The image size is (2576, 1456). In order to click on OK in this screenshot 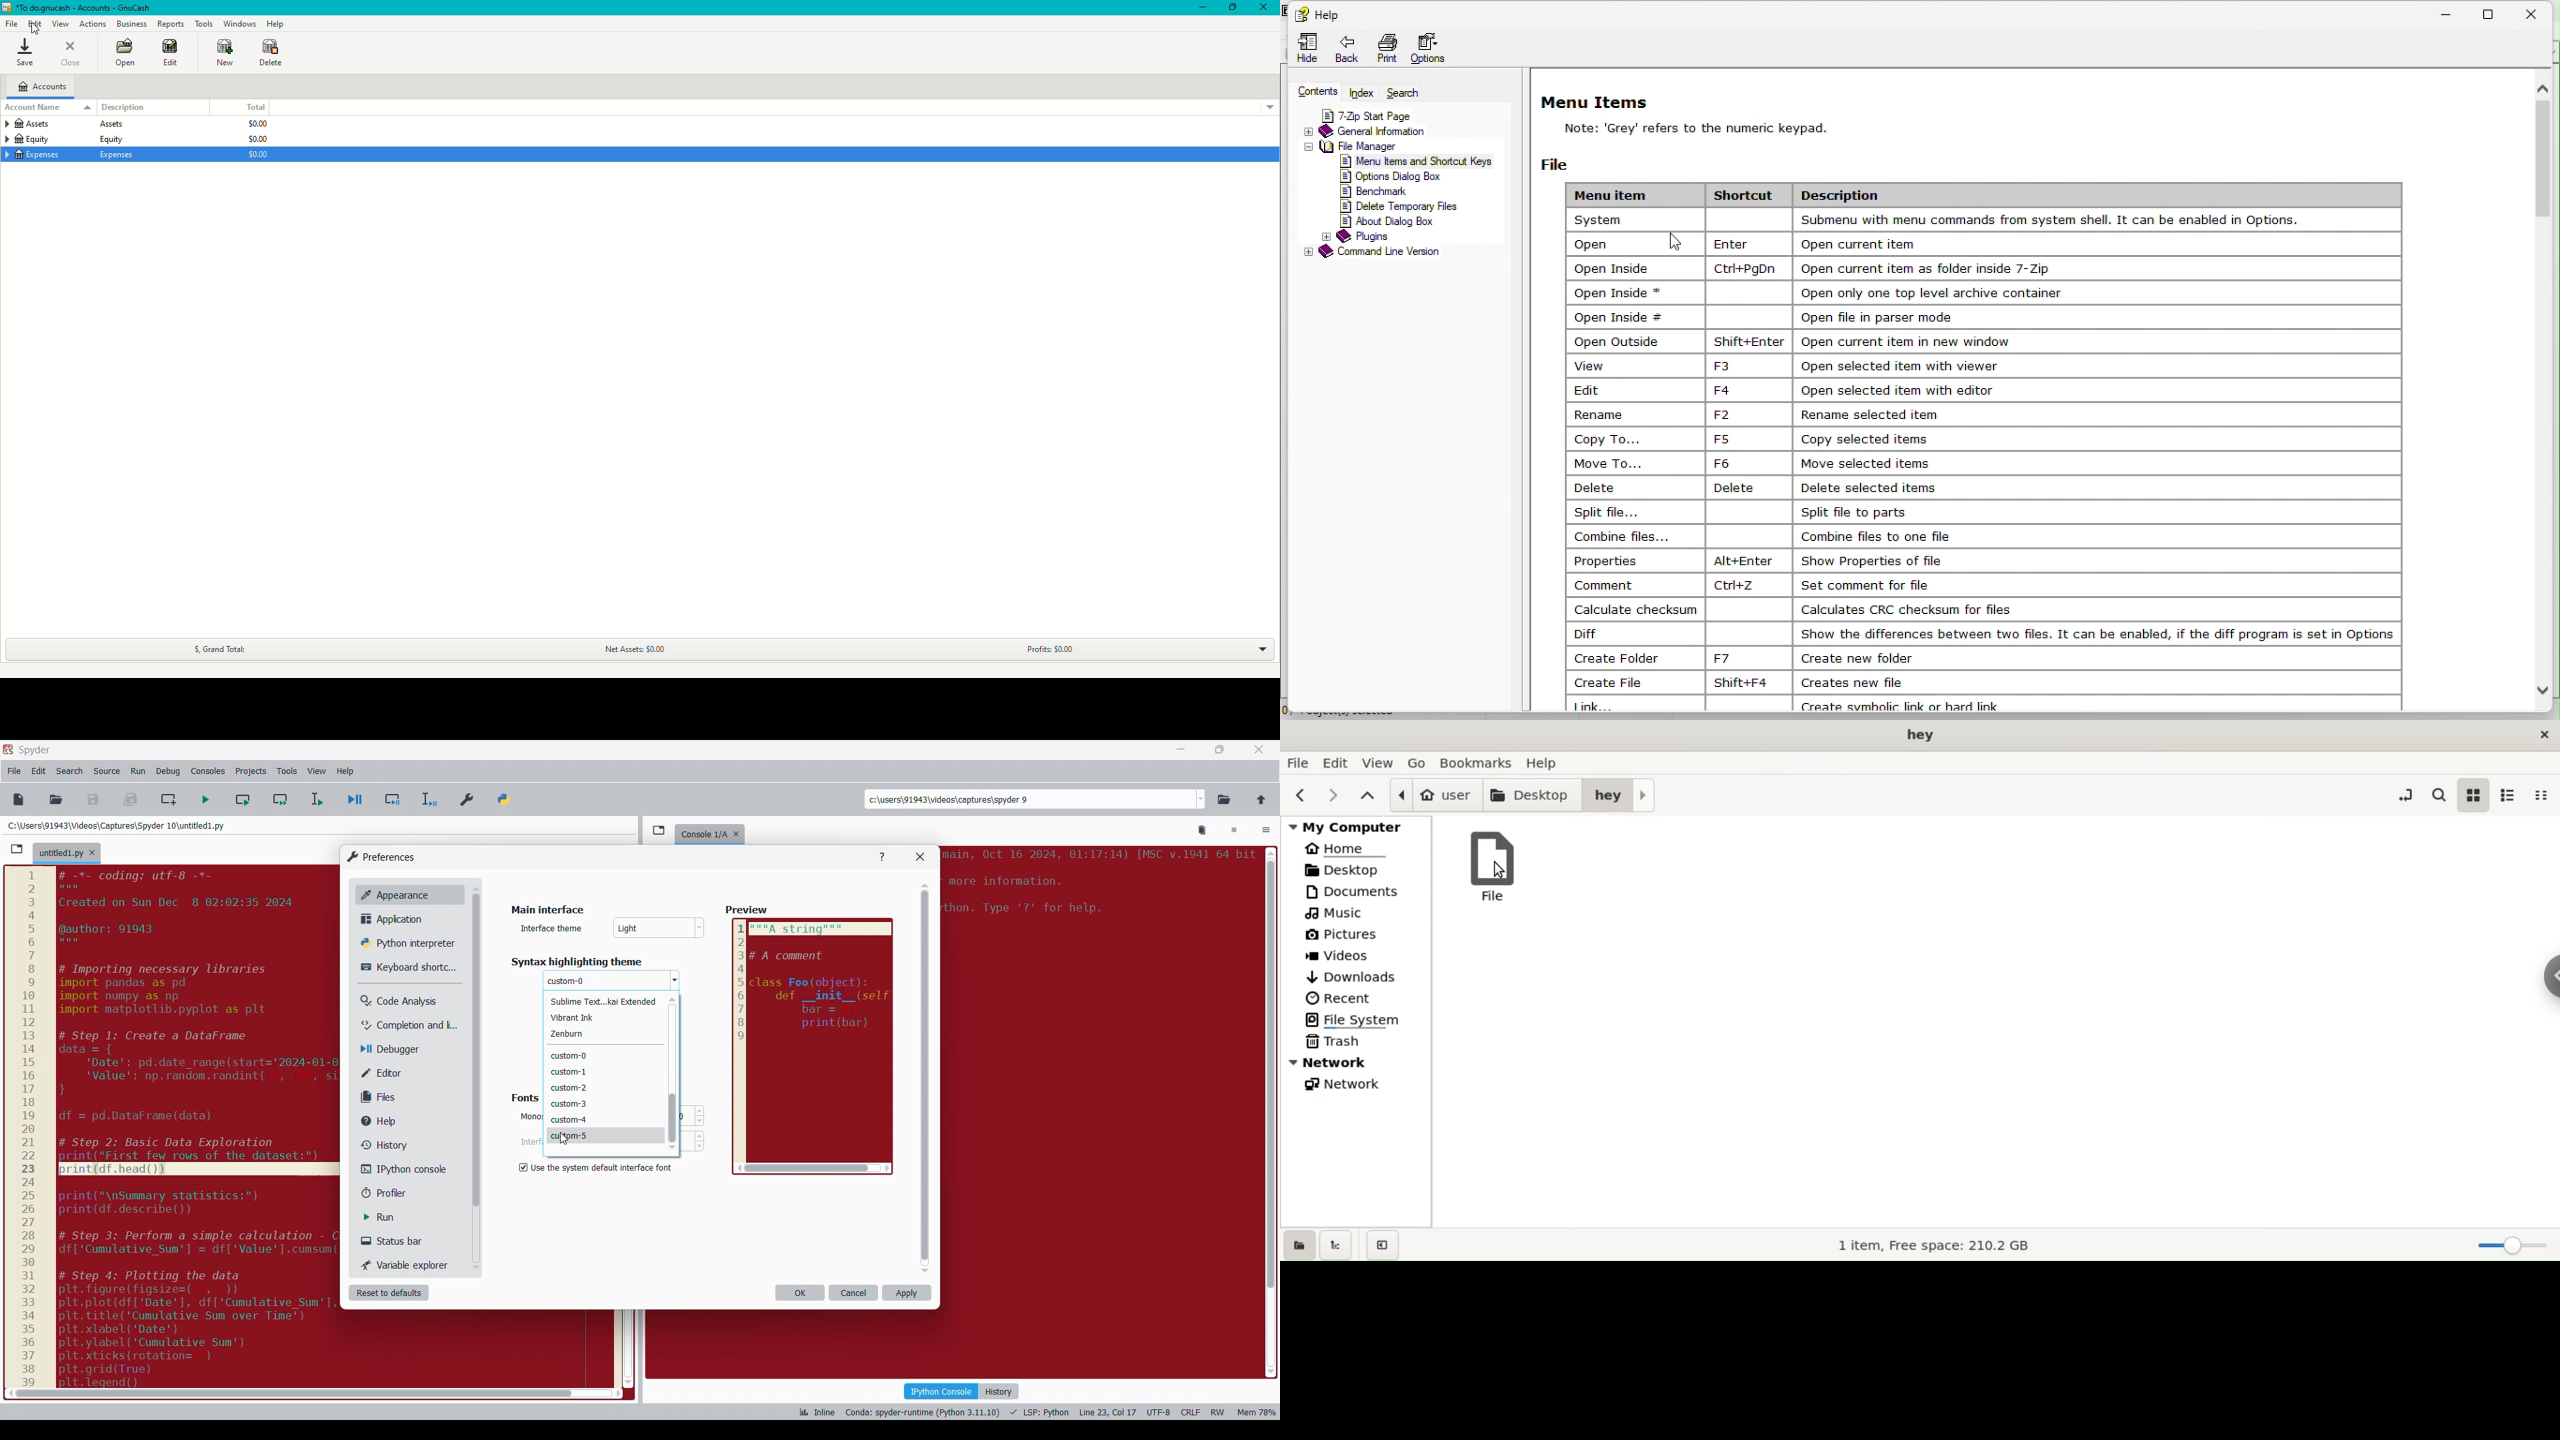, I will do `click(800, 1293)`.